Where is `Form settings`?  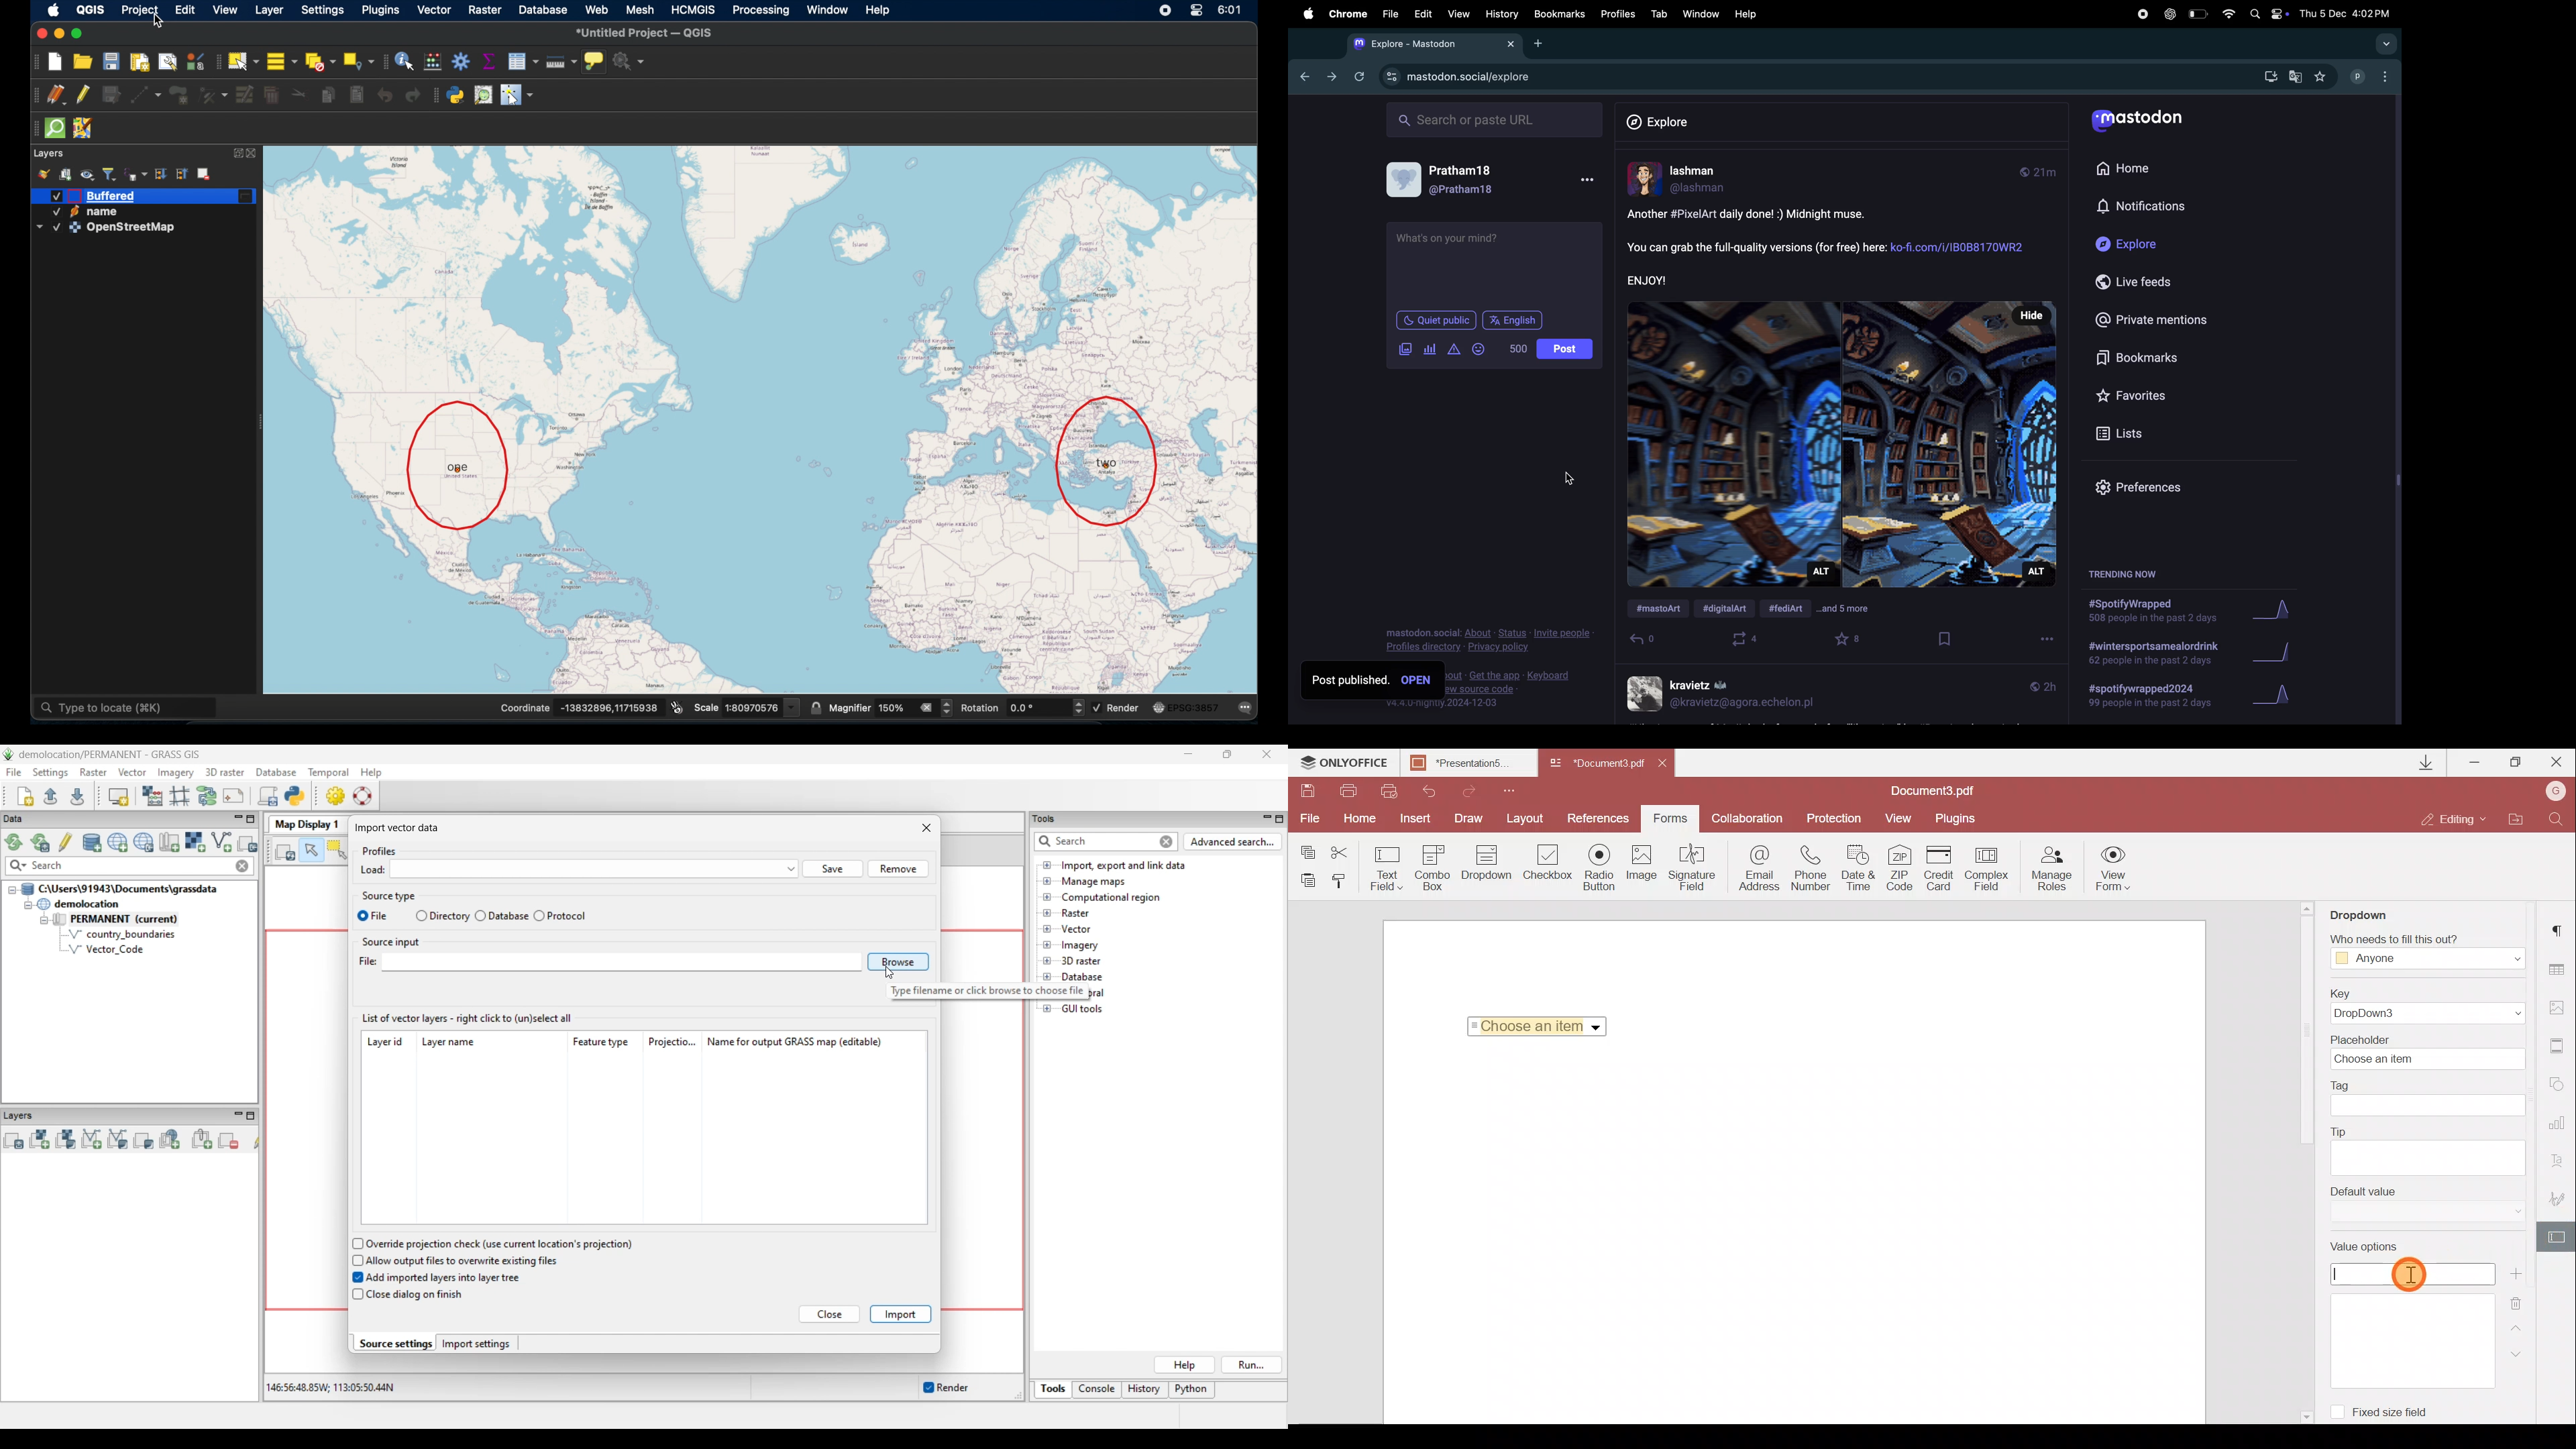
Form settings is located at coordinates (2557, 1236).